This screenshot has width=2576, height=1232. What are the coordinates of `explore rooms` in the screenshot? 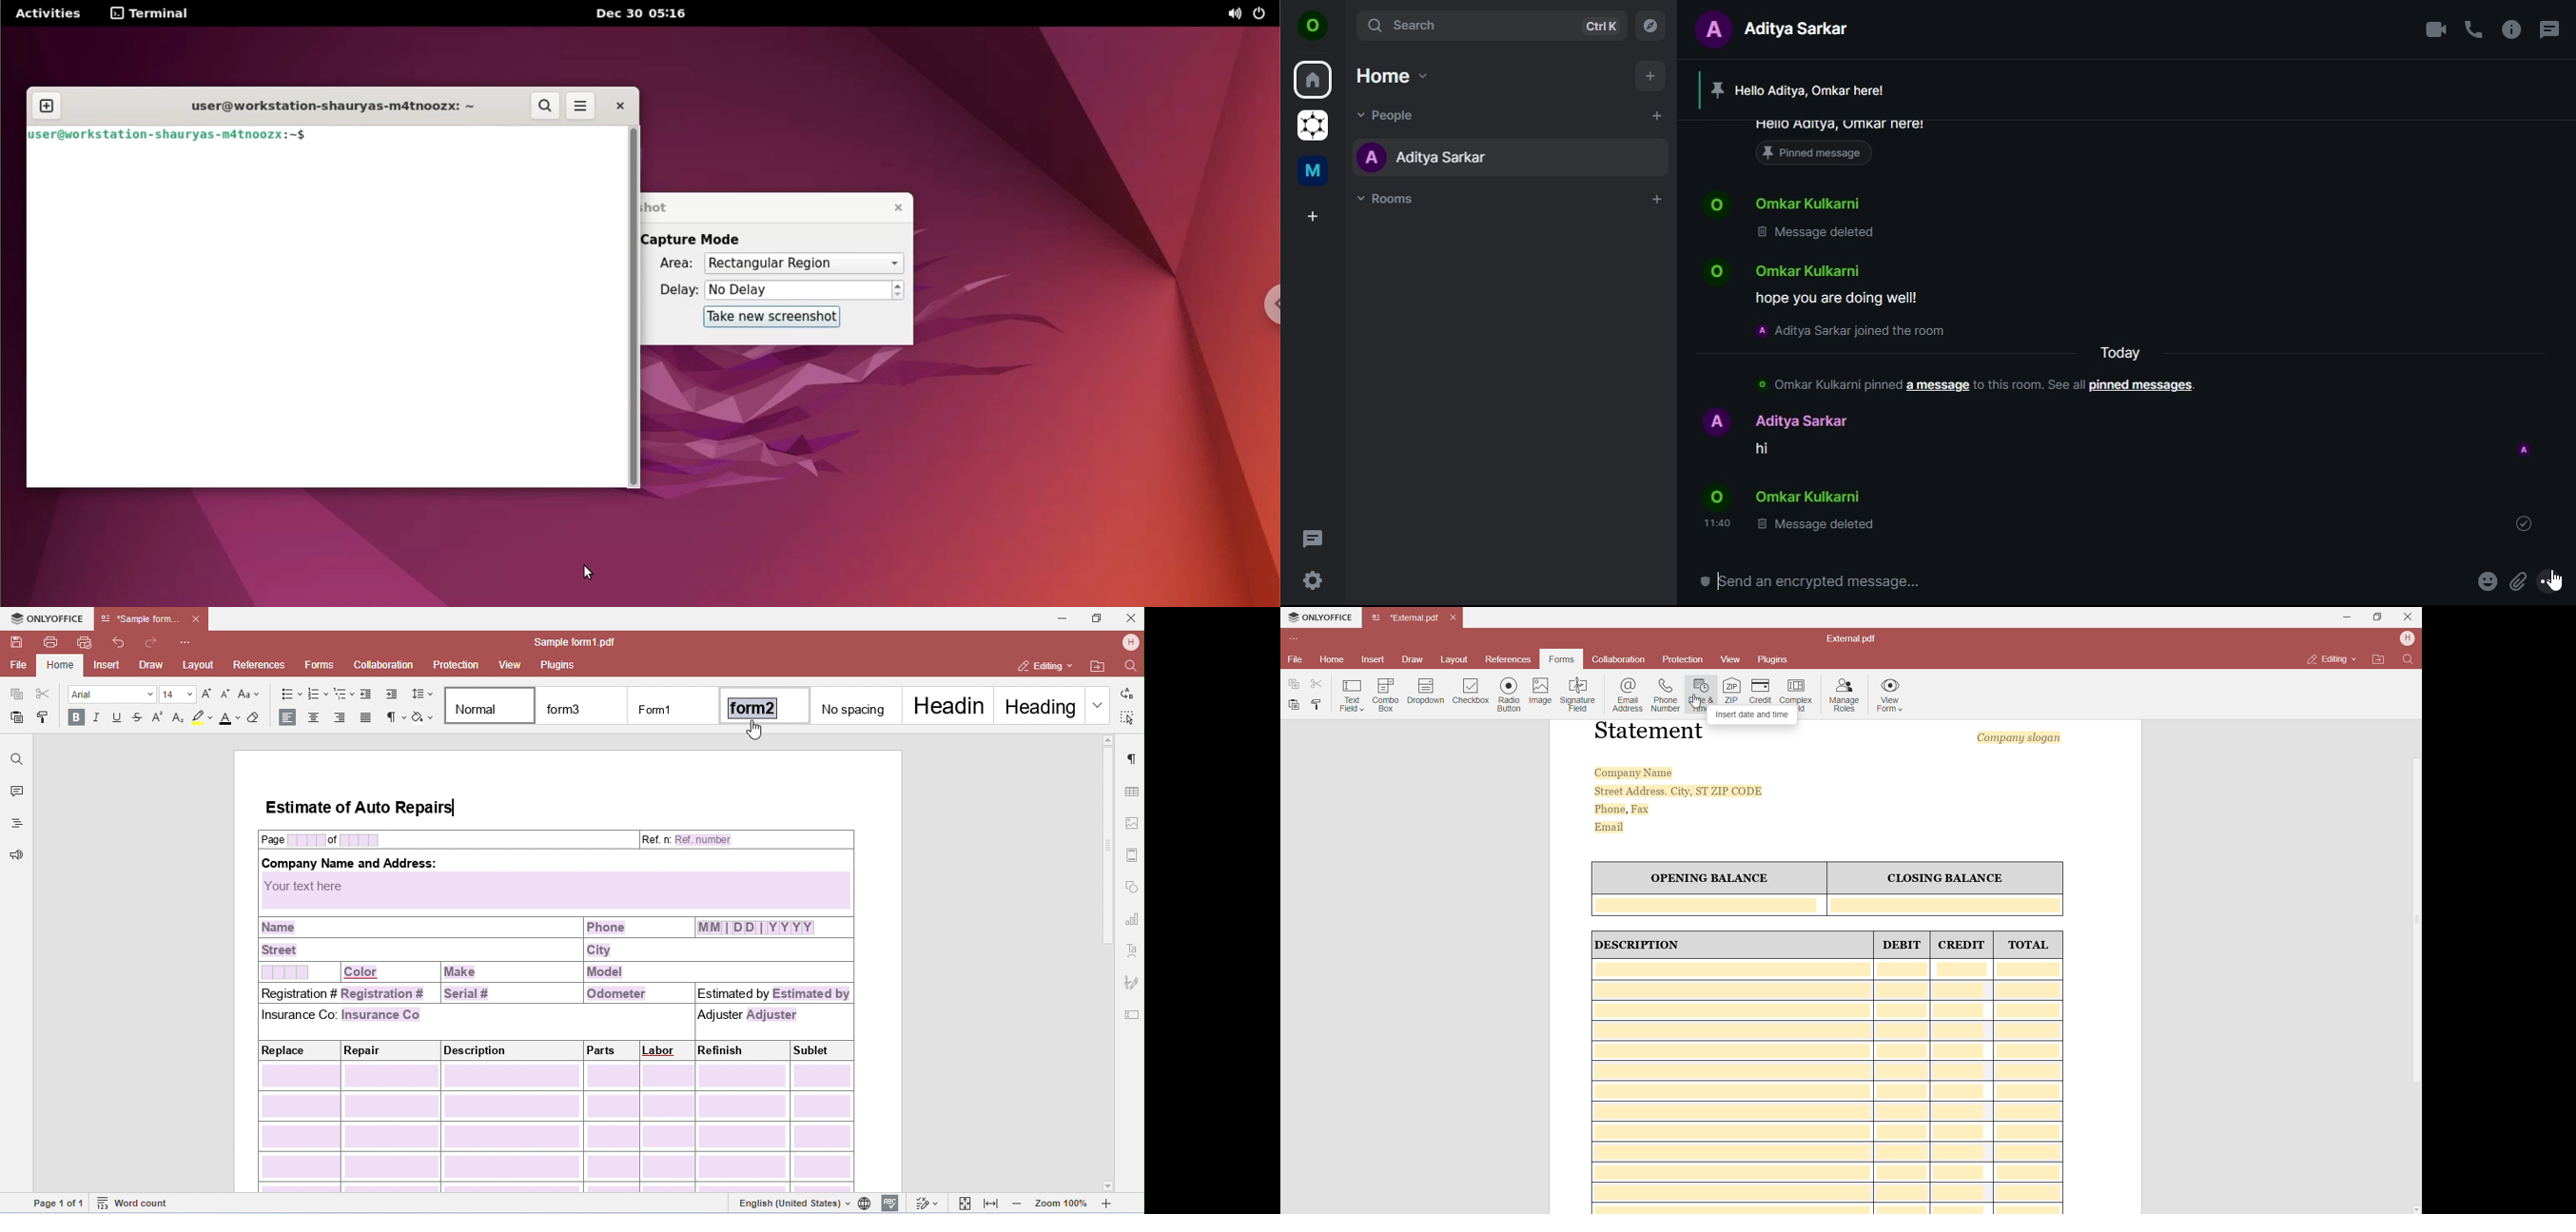 It's located at (1651, 24).